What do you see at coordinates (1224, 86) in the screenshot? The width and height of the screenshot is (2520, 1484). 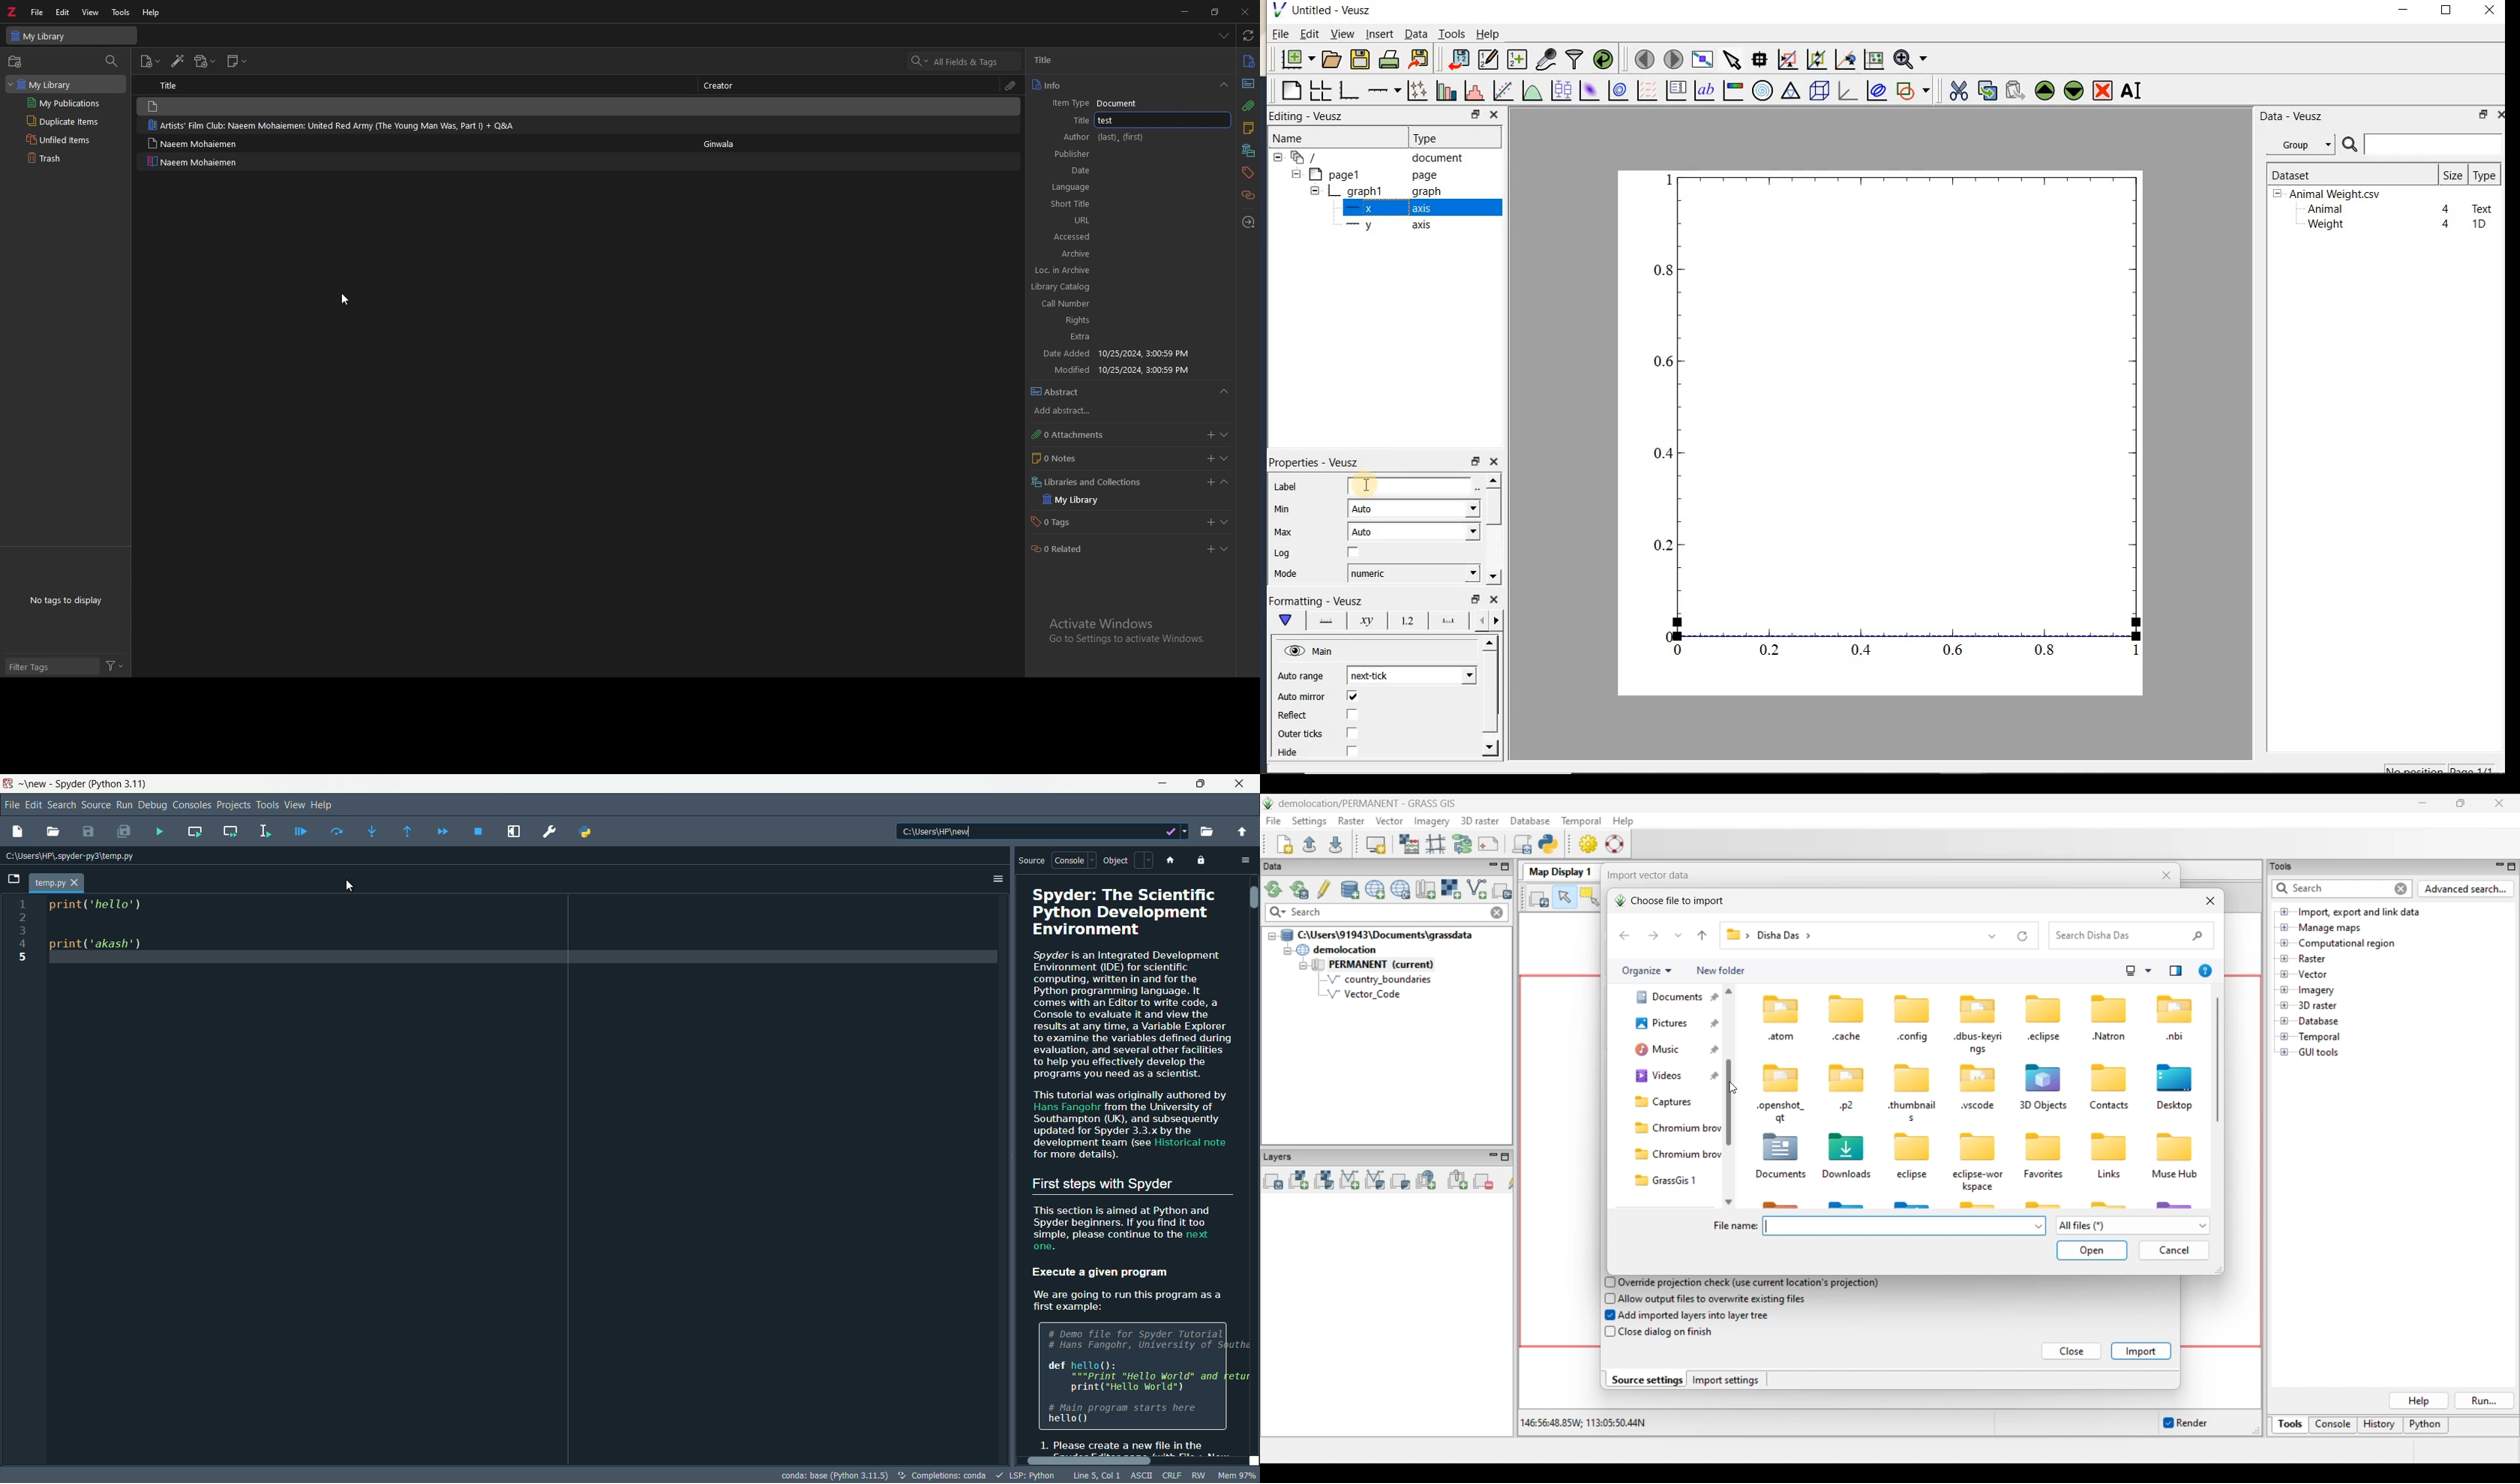 I see `drop down` at bounding box center [1224, 86].